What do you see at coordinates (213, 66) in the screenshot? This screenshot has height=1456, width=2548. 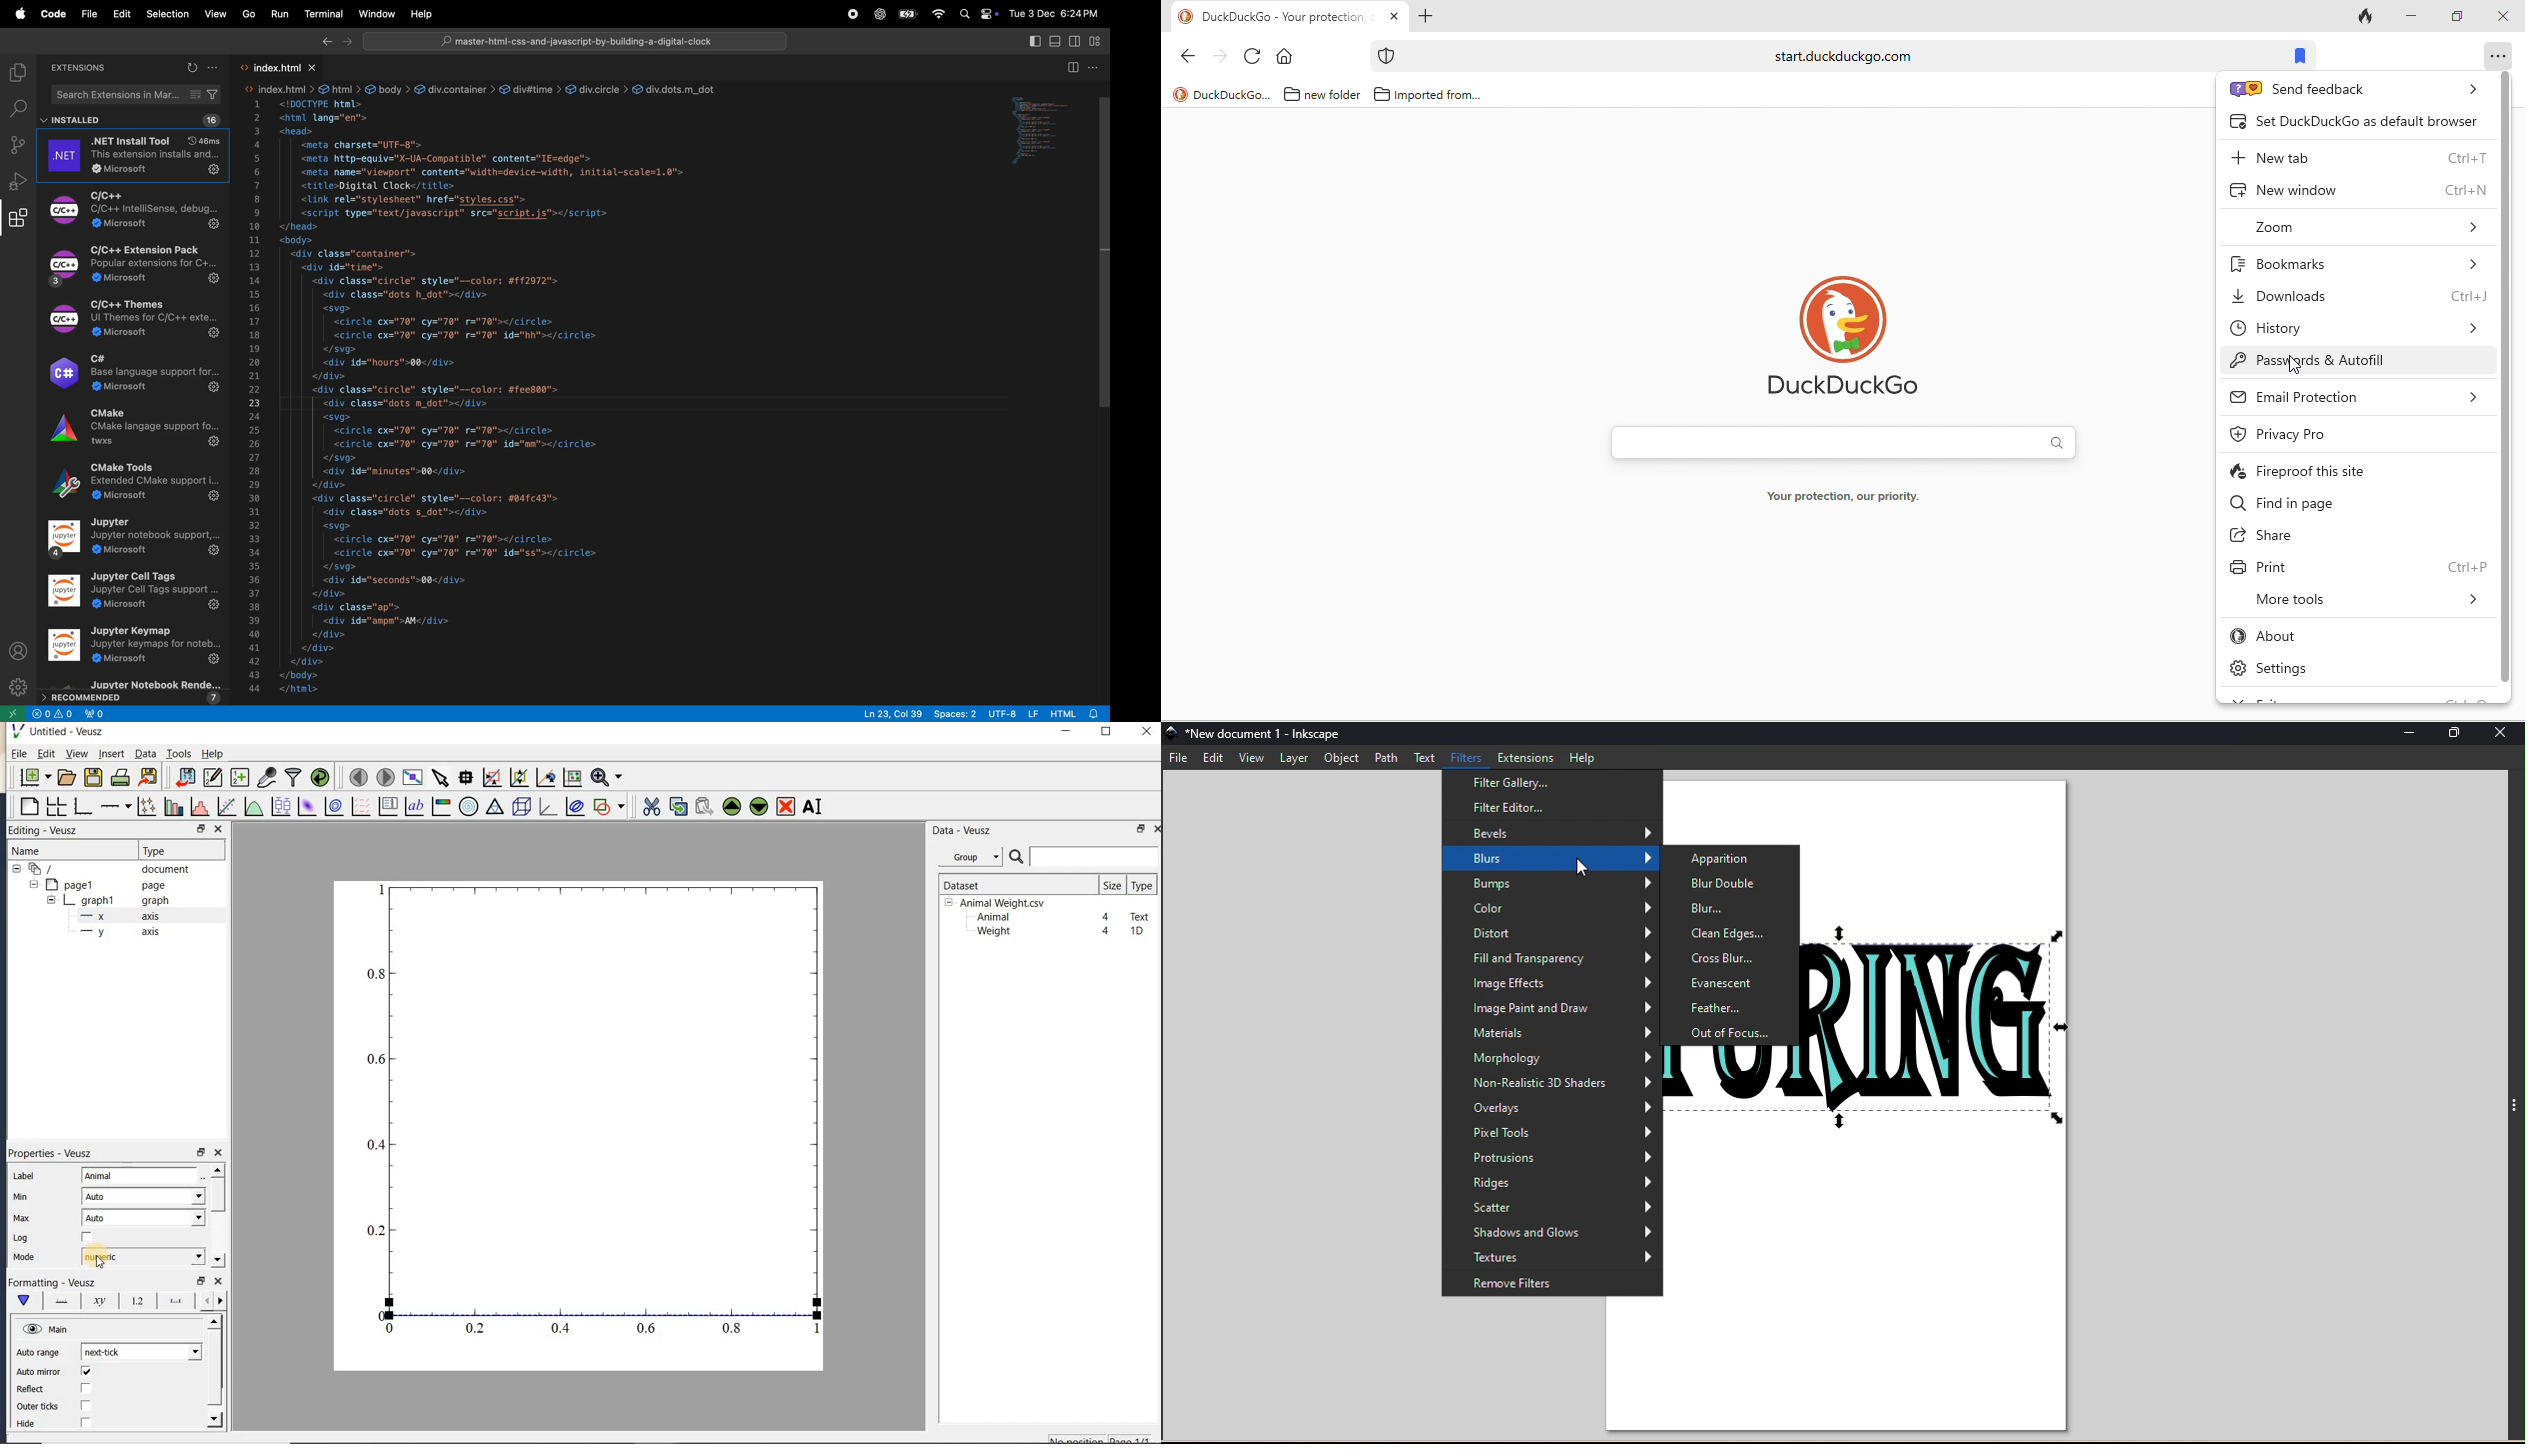 I see `more actions` at bounding box center [213, 66].